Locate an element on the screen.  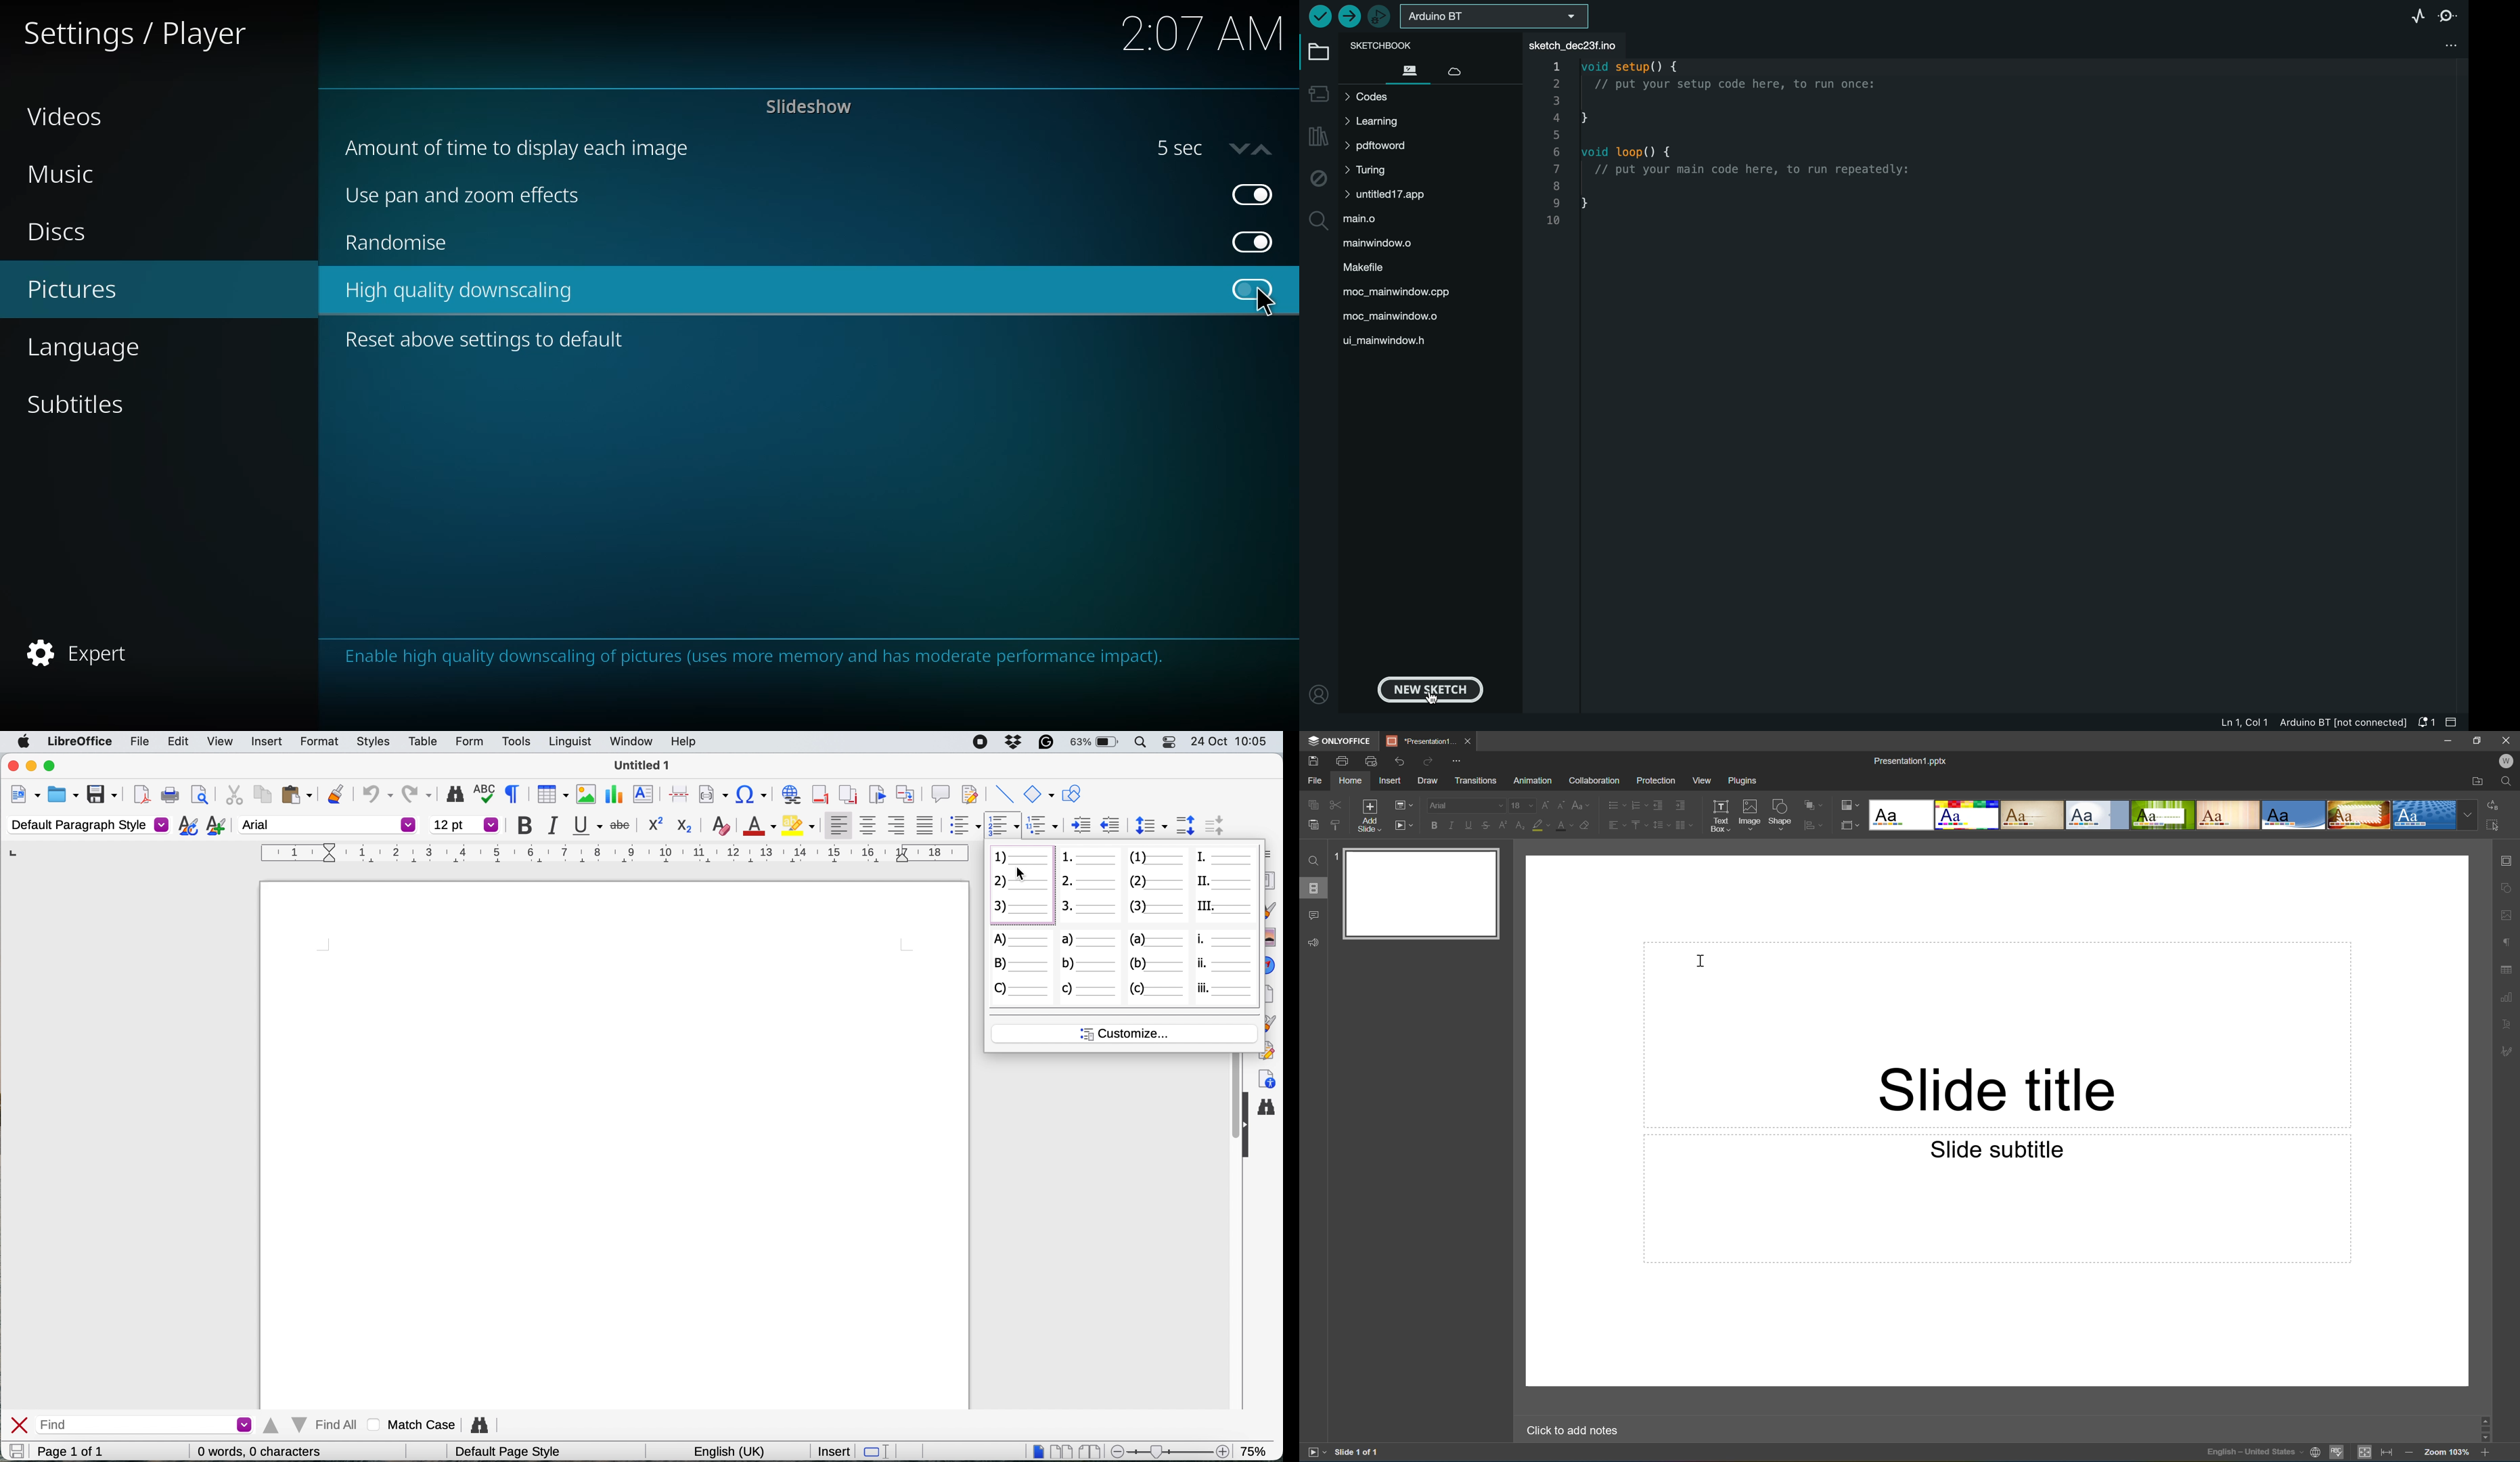
default page style is located at coordinates (512, 1452).